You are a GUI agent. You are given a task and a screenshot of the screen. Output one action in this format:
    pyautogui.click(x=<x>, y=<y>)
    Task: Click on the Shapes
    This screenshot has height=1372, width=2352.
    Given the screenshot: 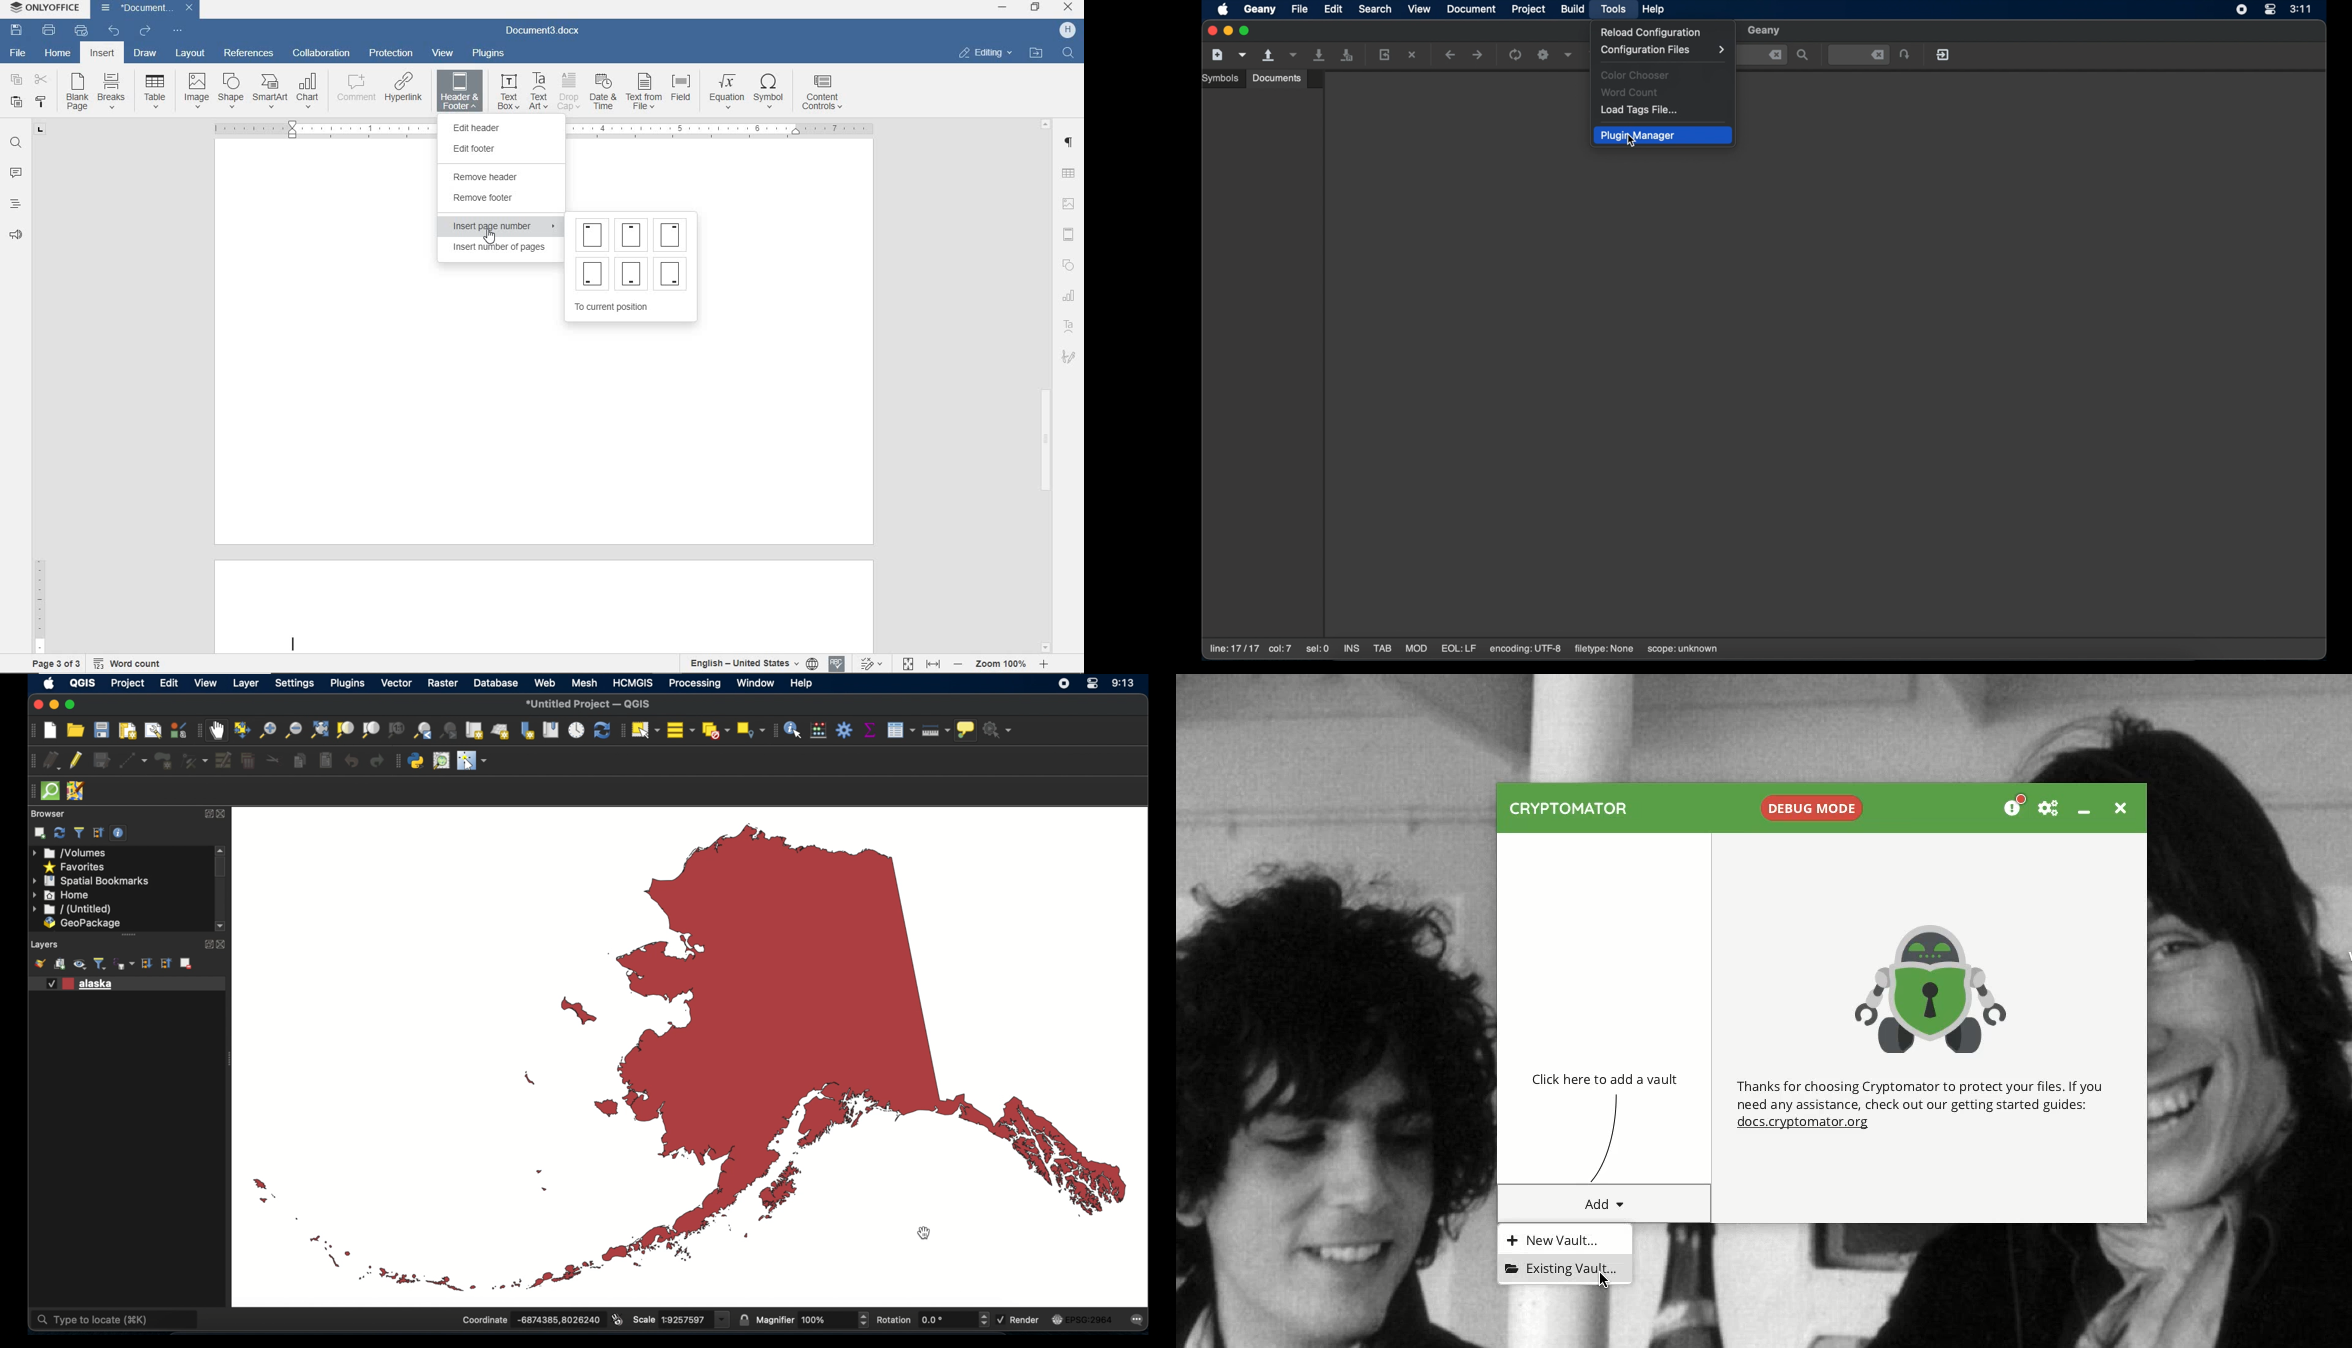 What is the action you would take?
    pyautogui.click(x=1072, y=266)
    